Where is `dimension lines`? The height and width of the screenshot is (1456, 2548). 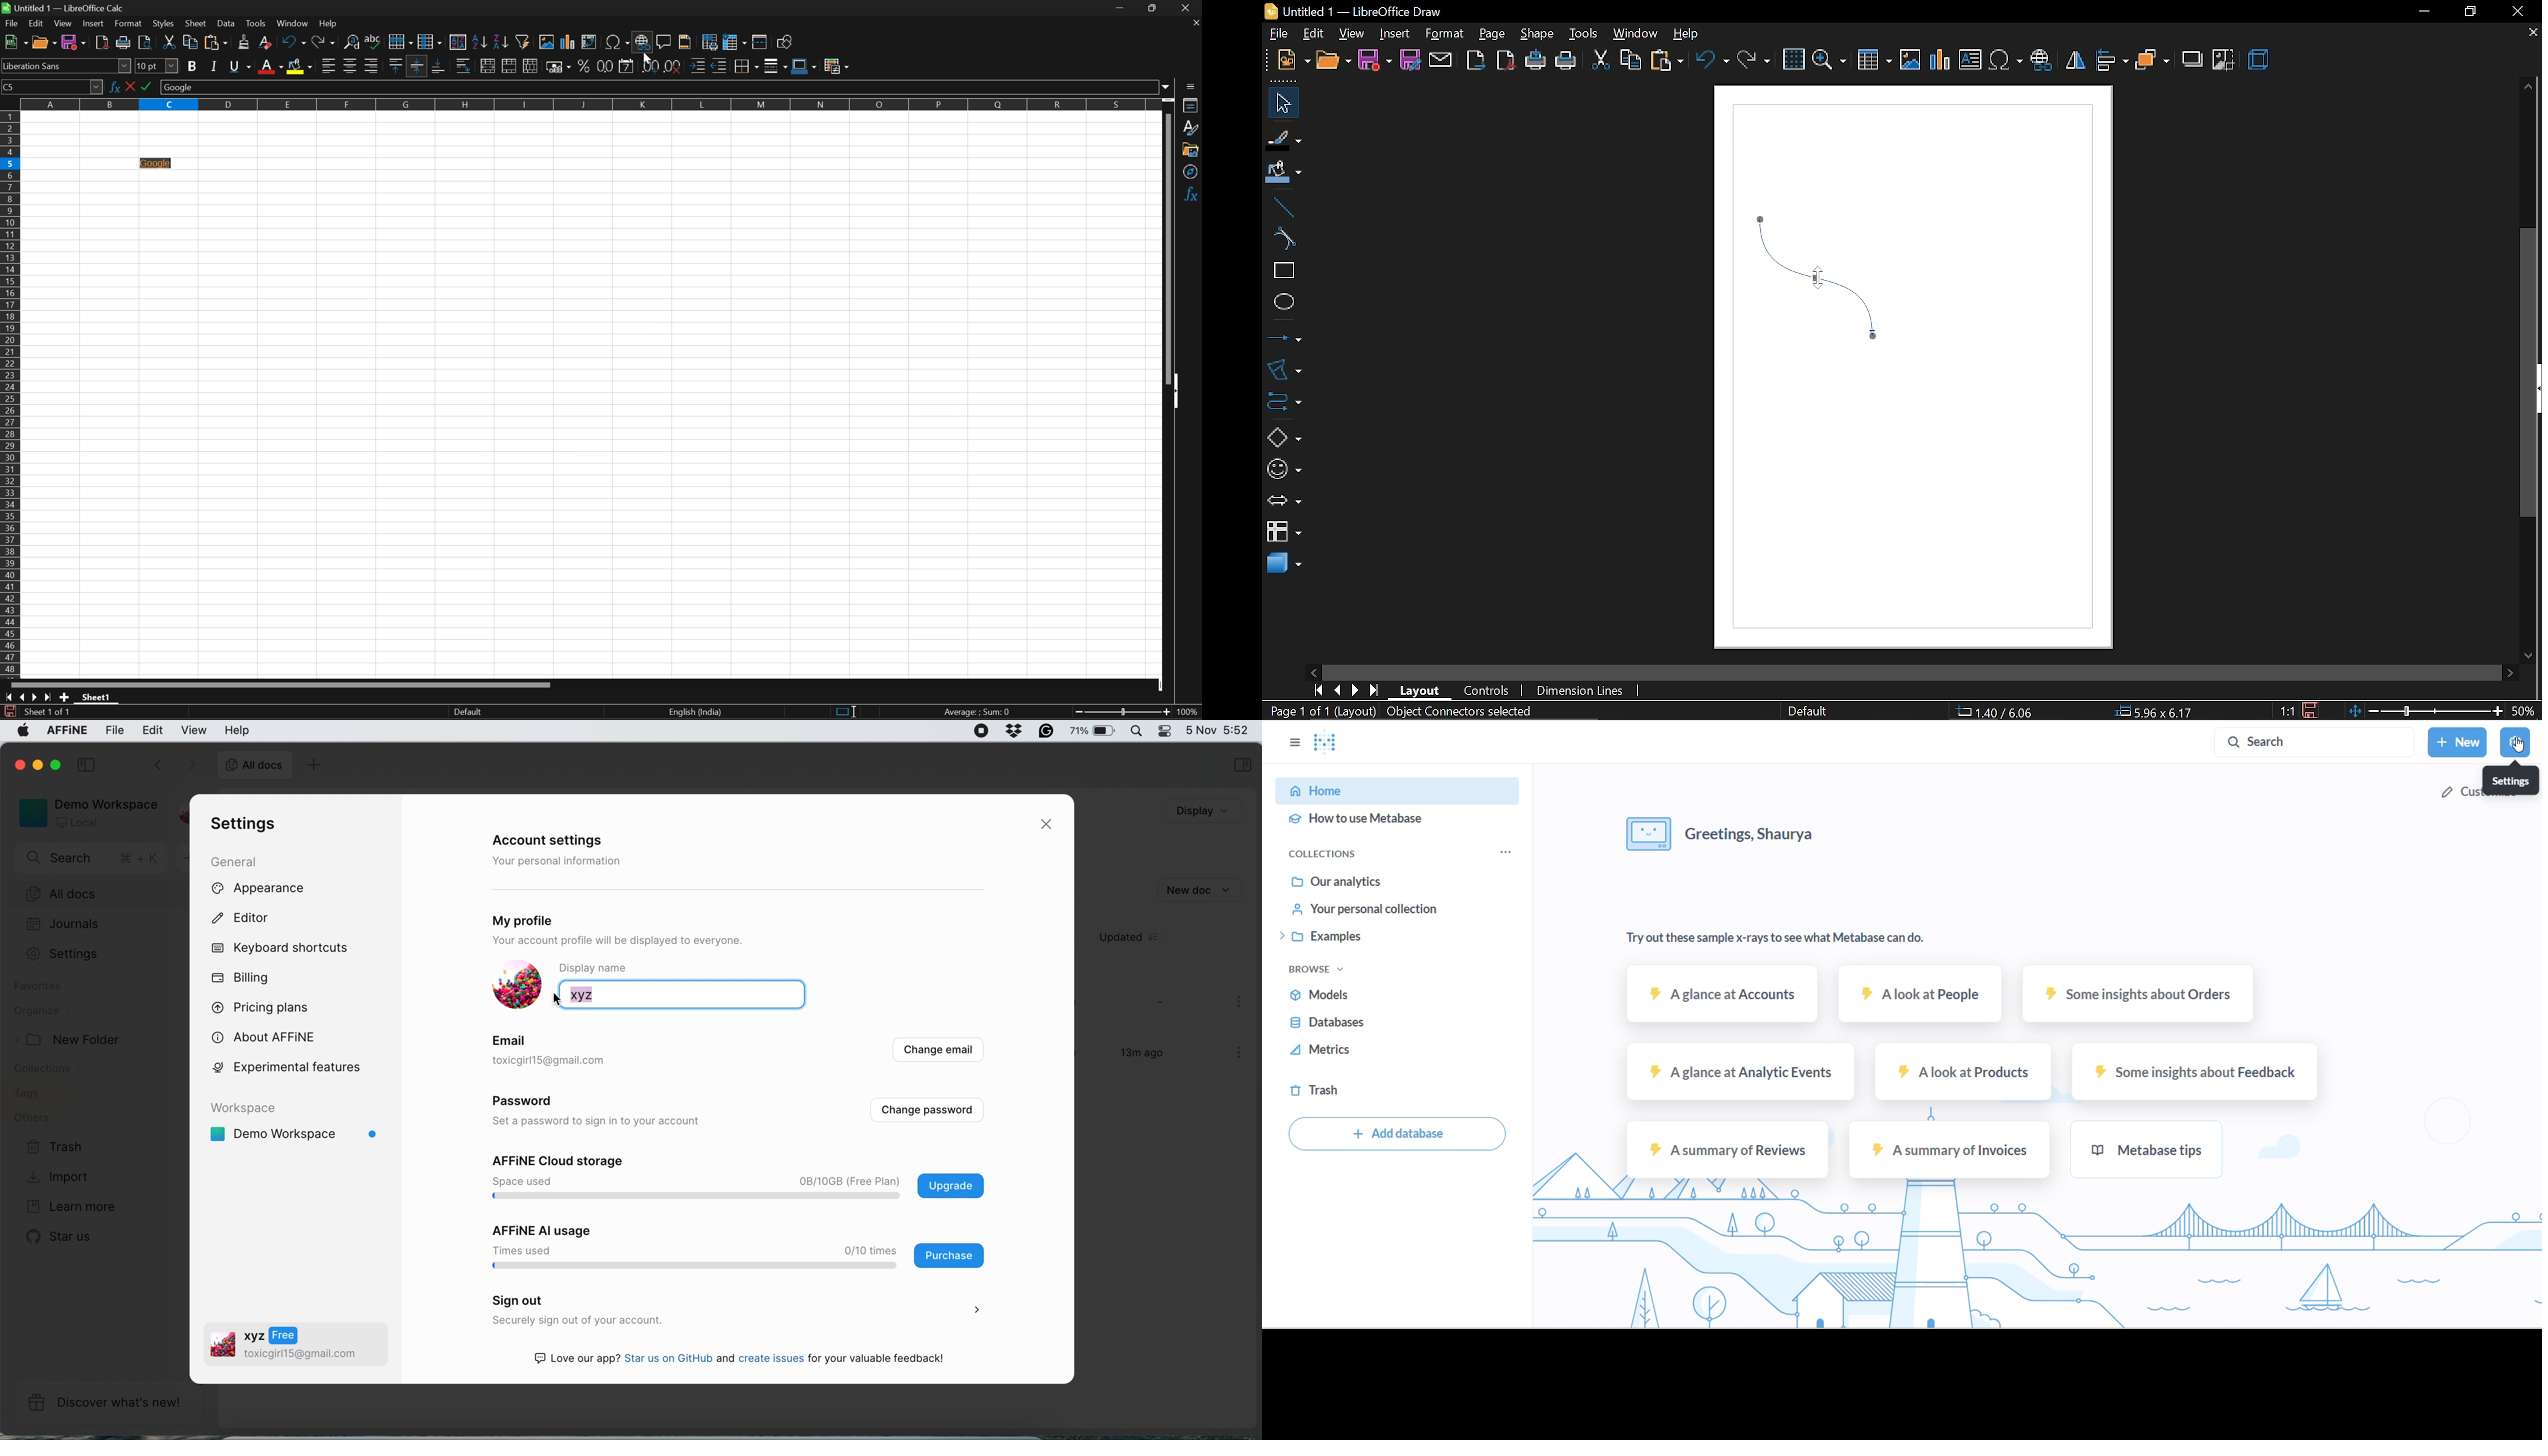
dimension lines is located at coordinates (1583, 691).